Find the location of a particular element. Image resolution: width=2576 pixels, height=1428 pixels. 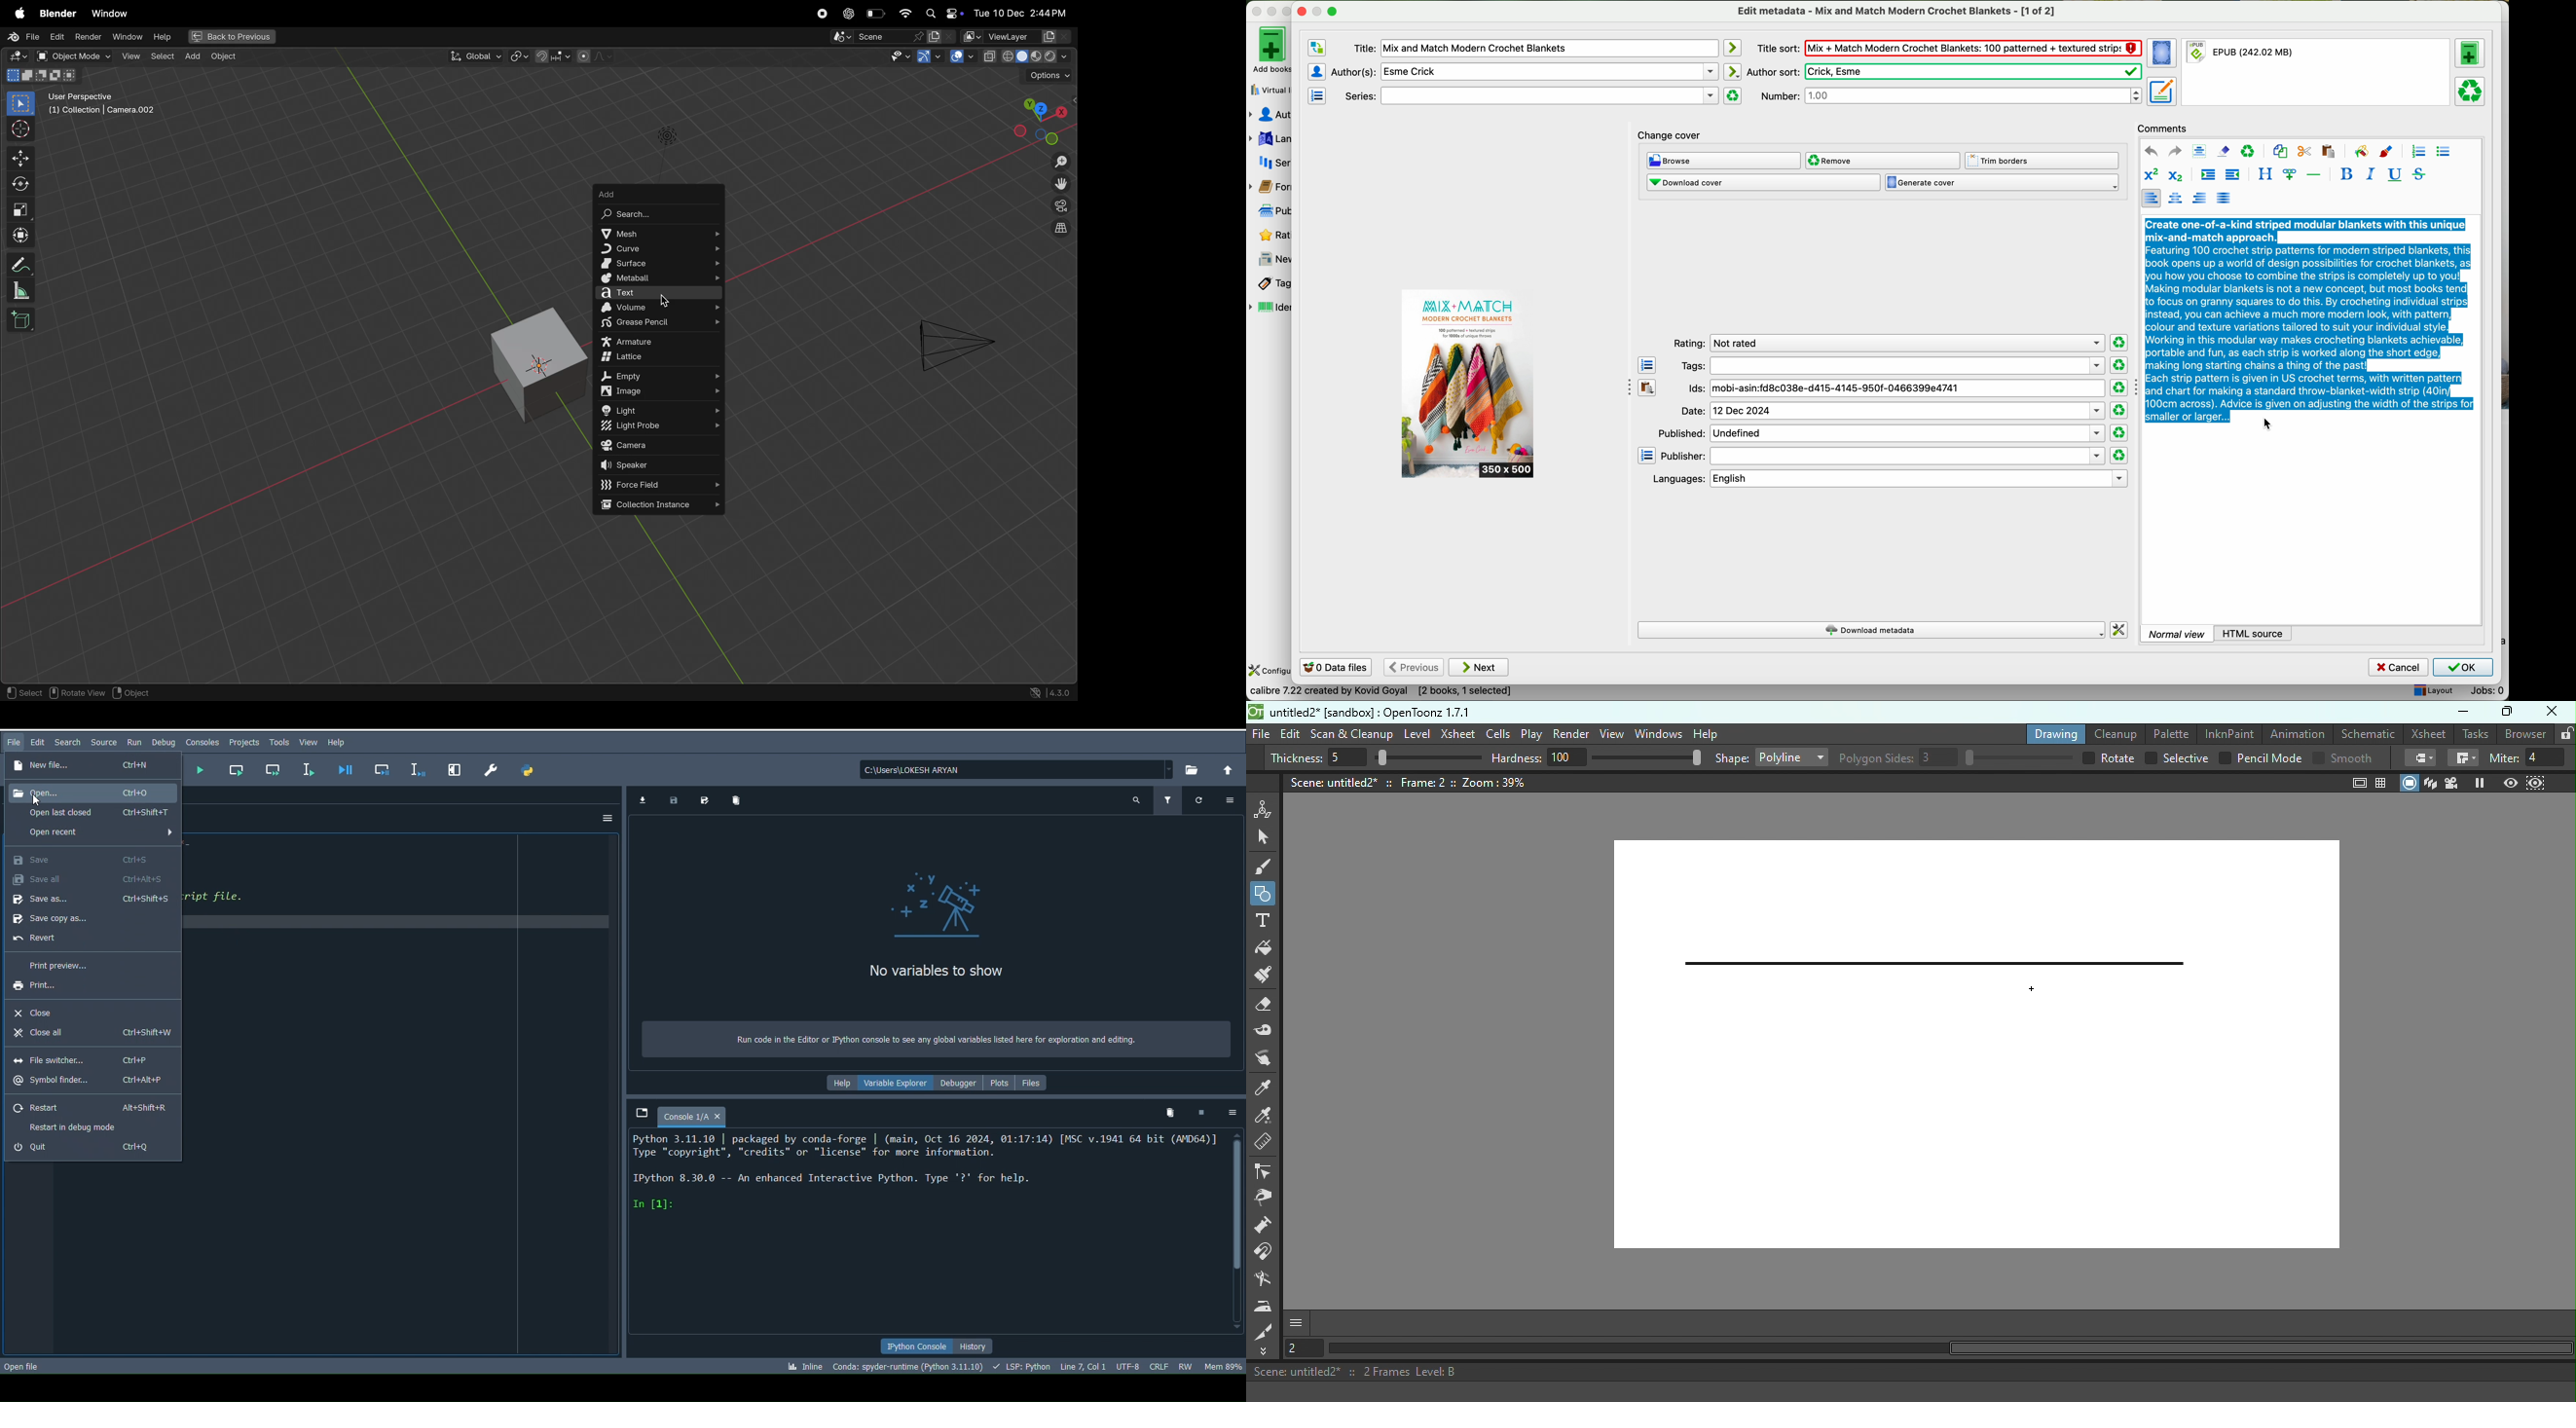

data is located at coordinates (1380, 693).